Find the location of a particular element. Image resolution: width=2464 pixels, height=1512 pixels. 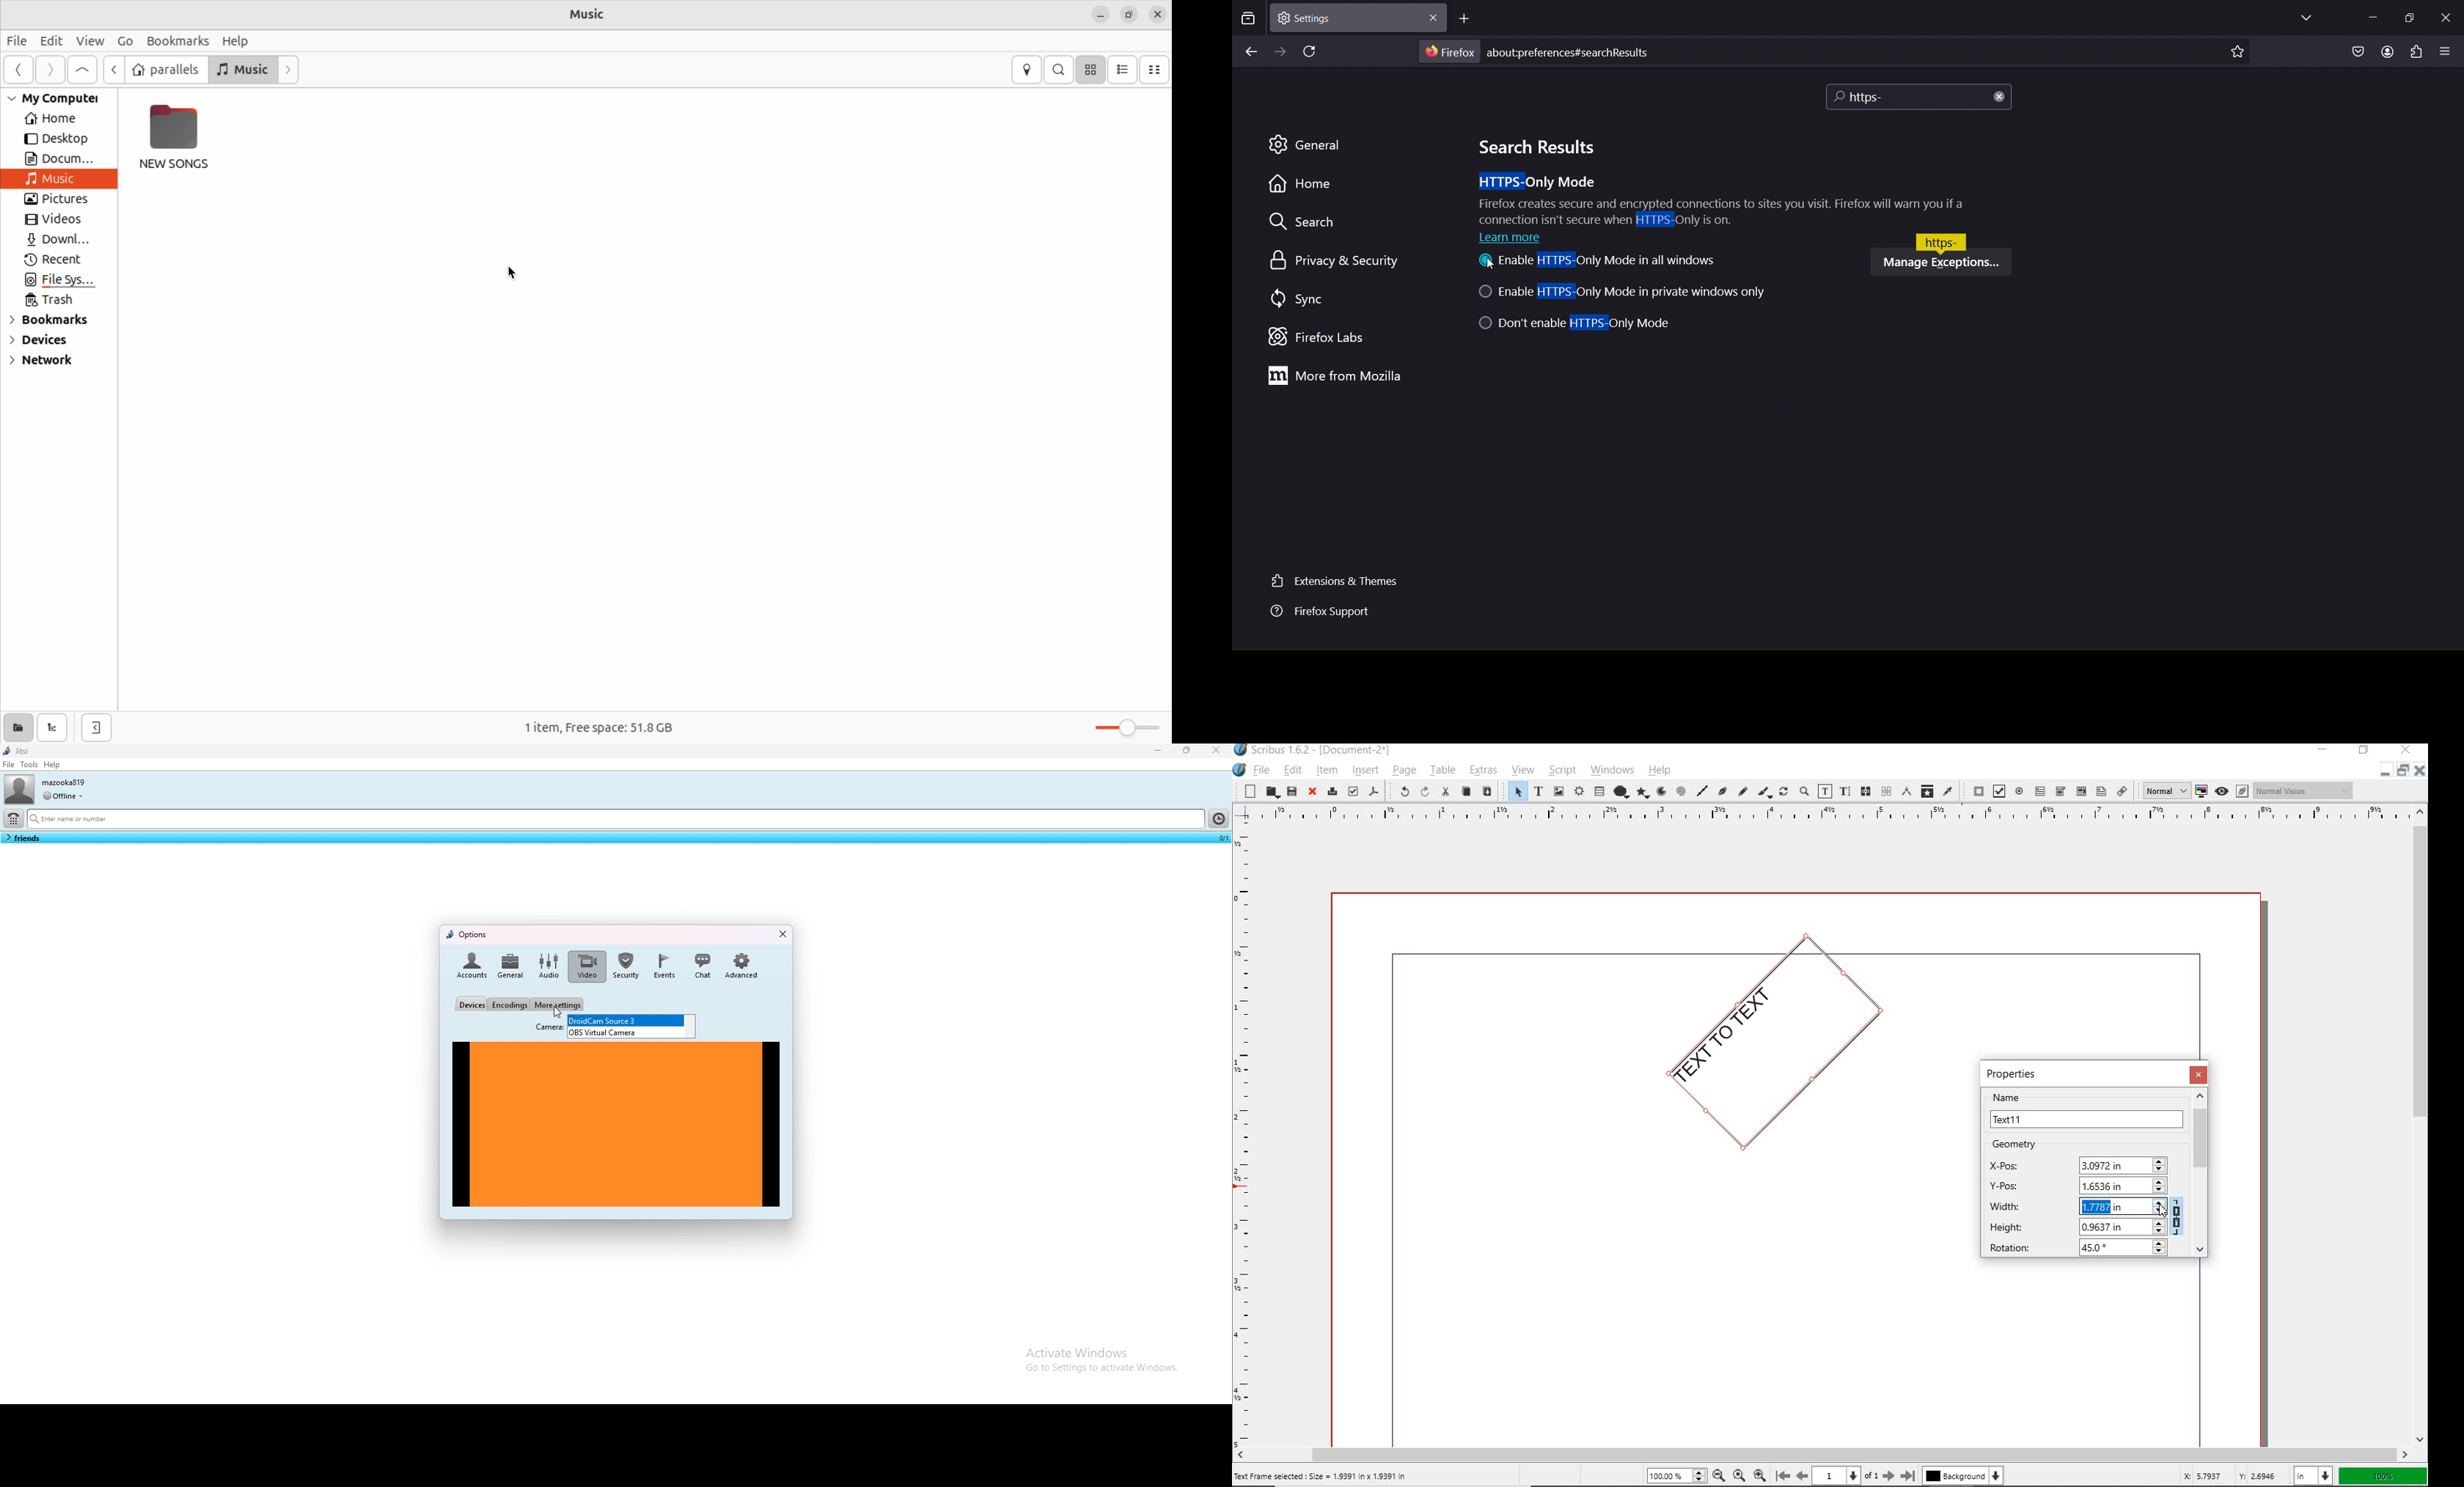

ruler is located at coordinates (1826, 818).